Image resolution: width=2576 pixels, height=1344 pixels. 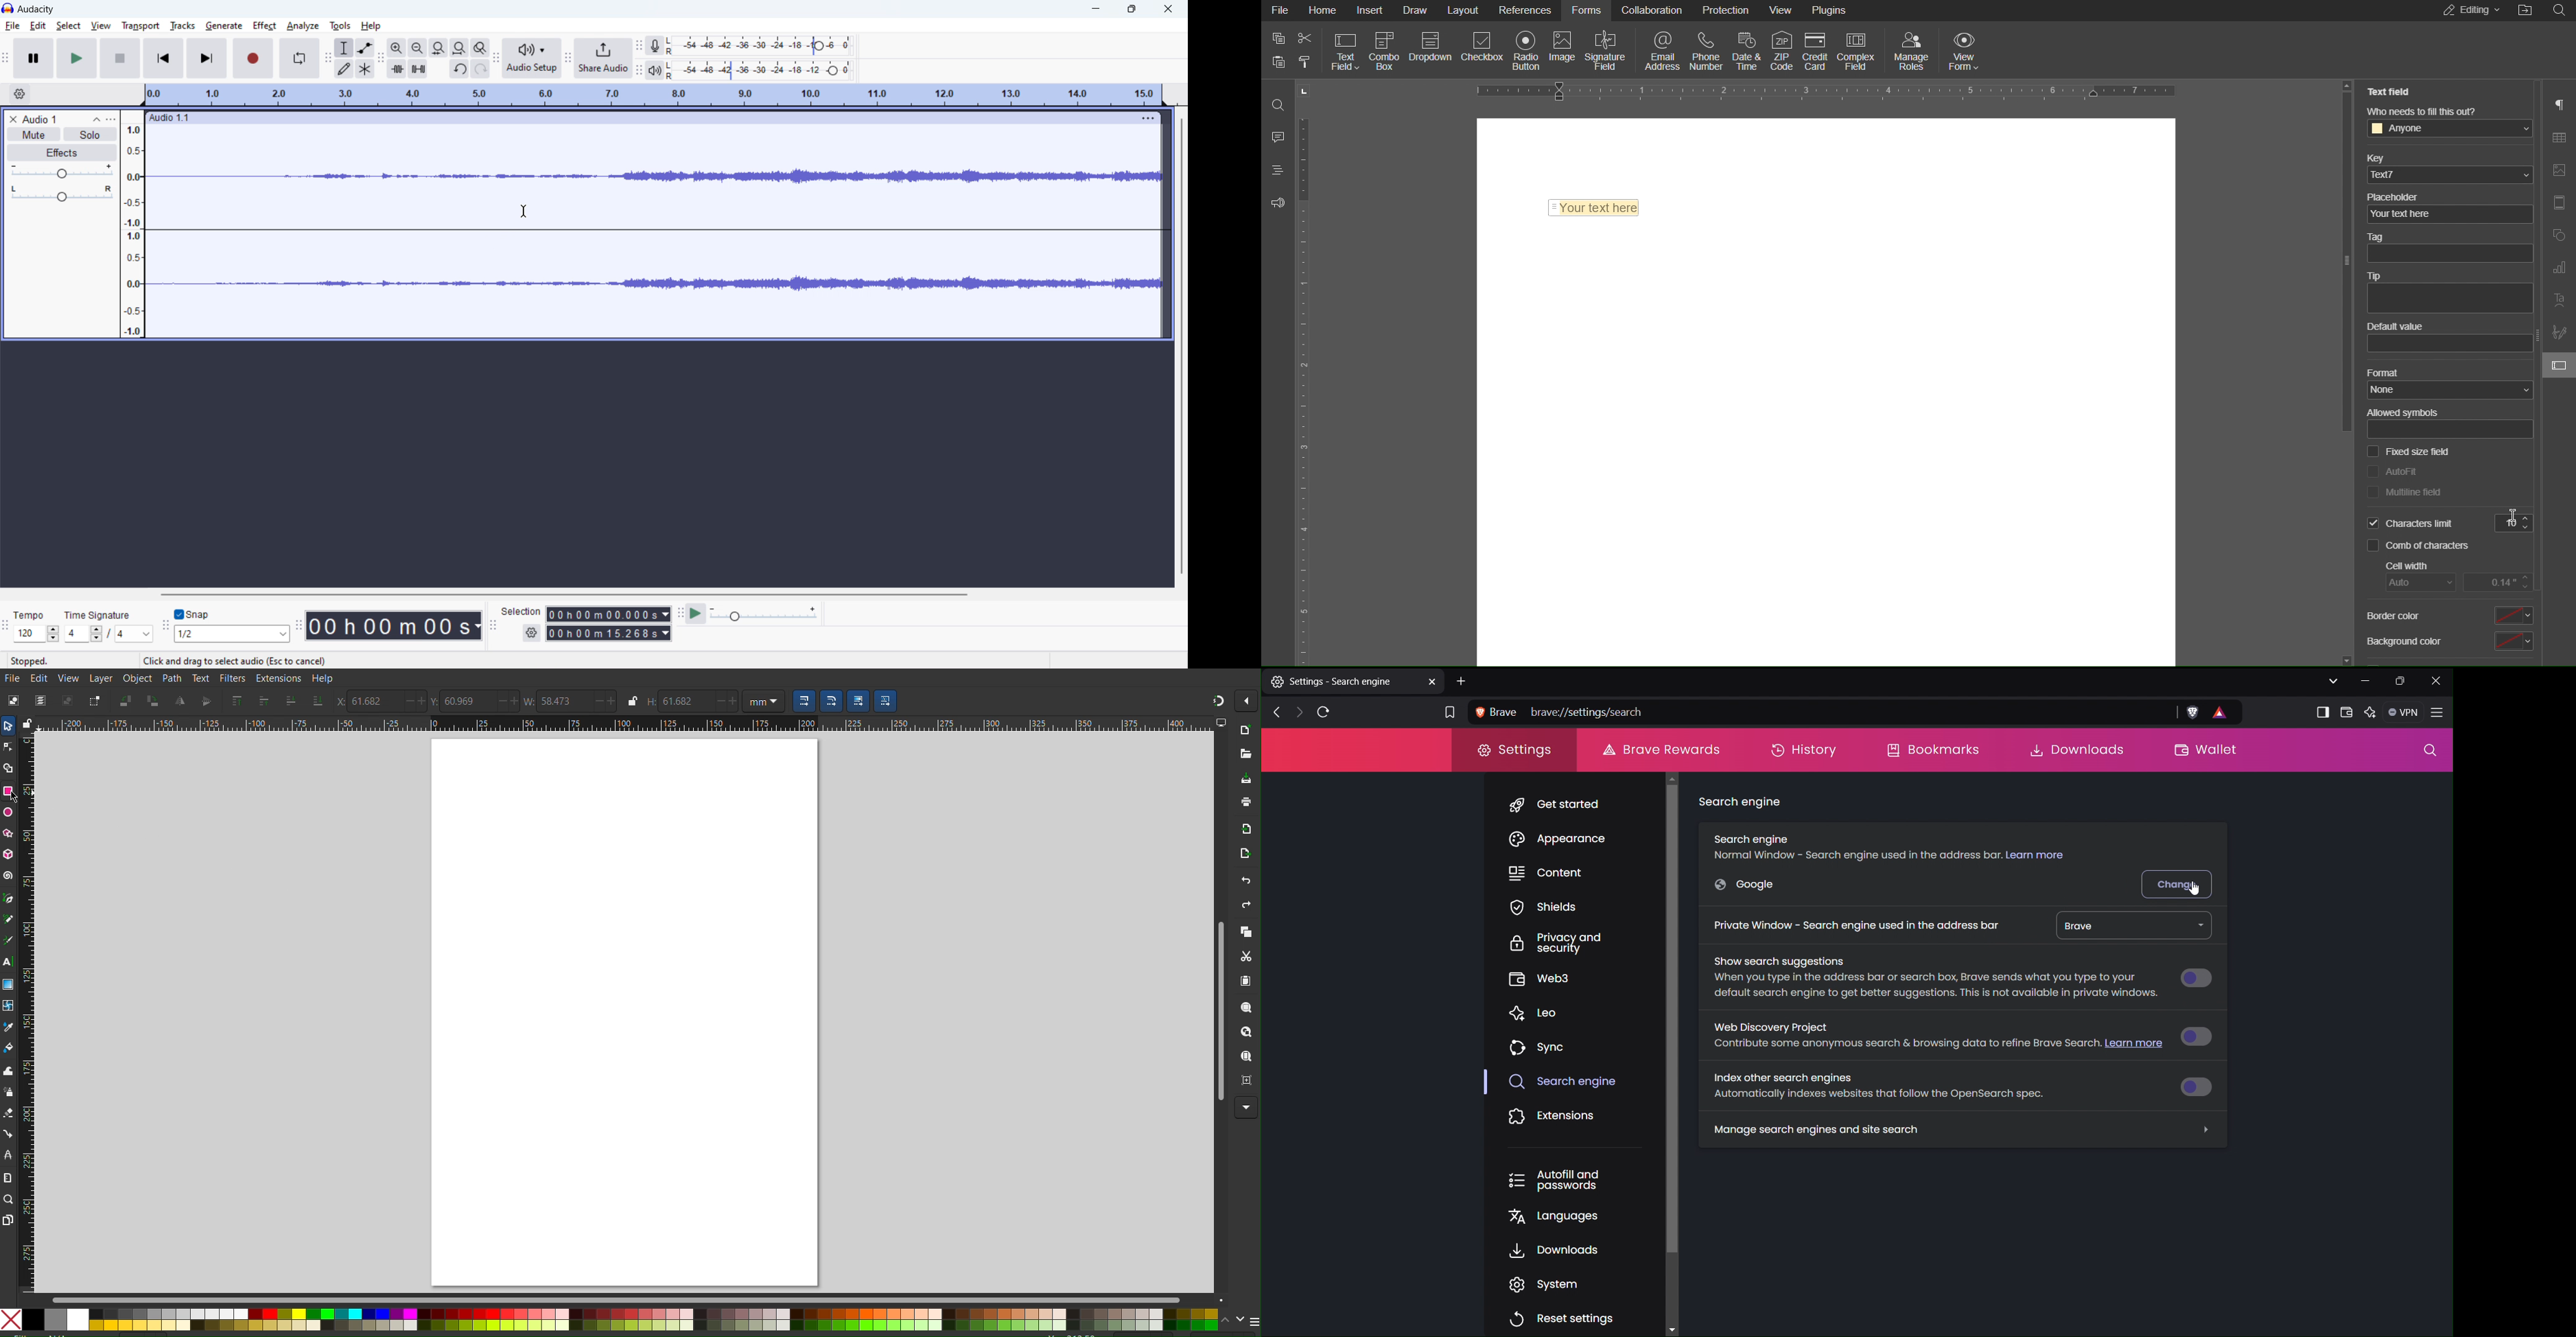 I want to click on Ellipse, so click(x=8, y=813).